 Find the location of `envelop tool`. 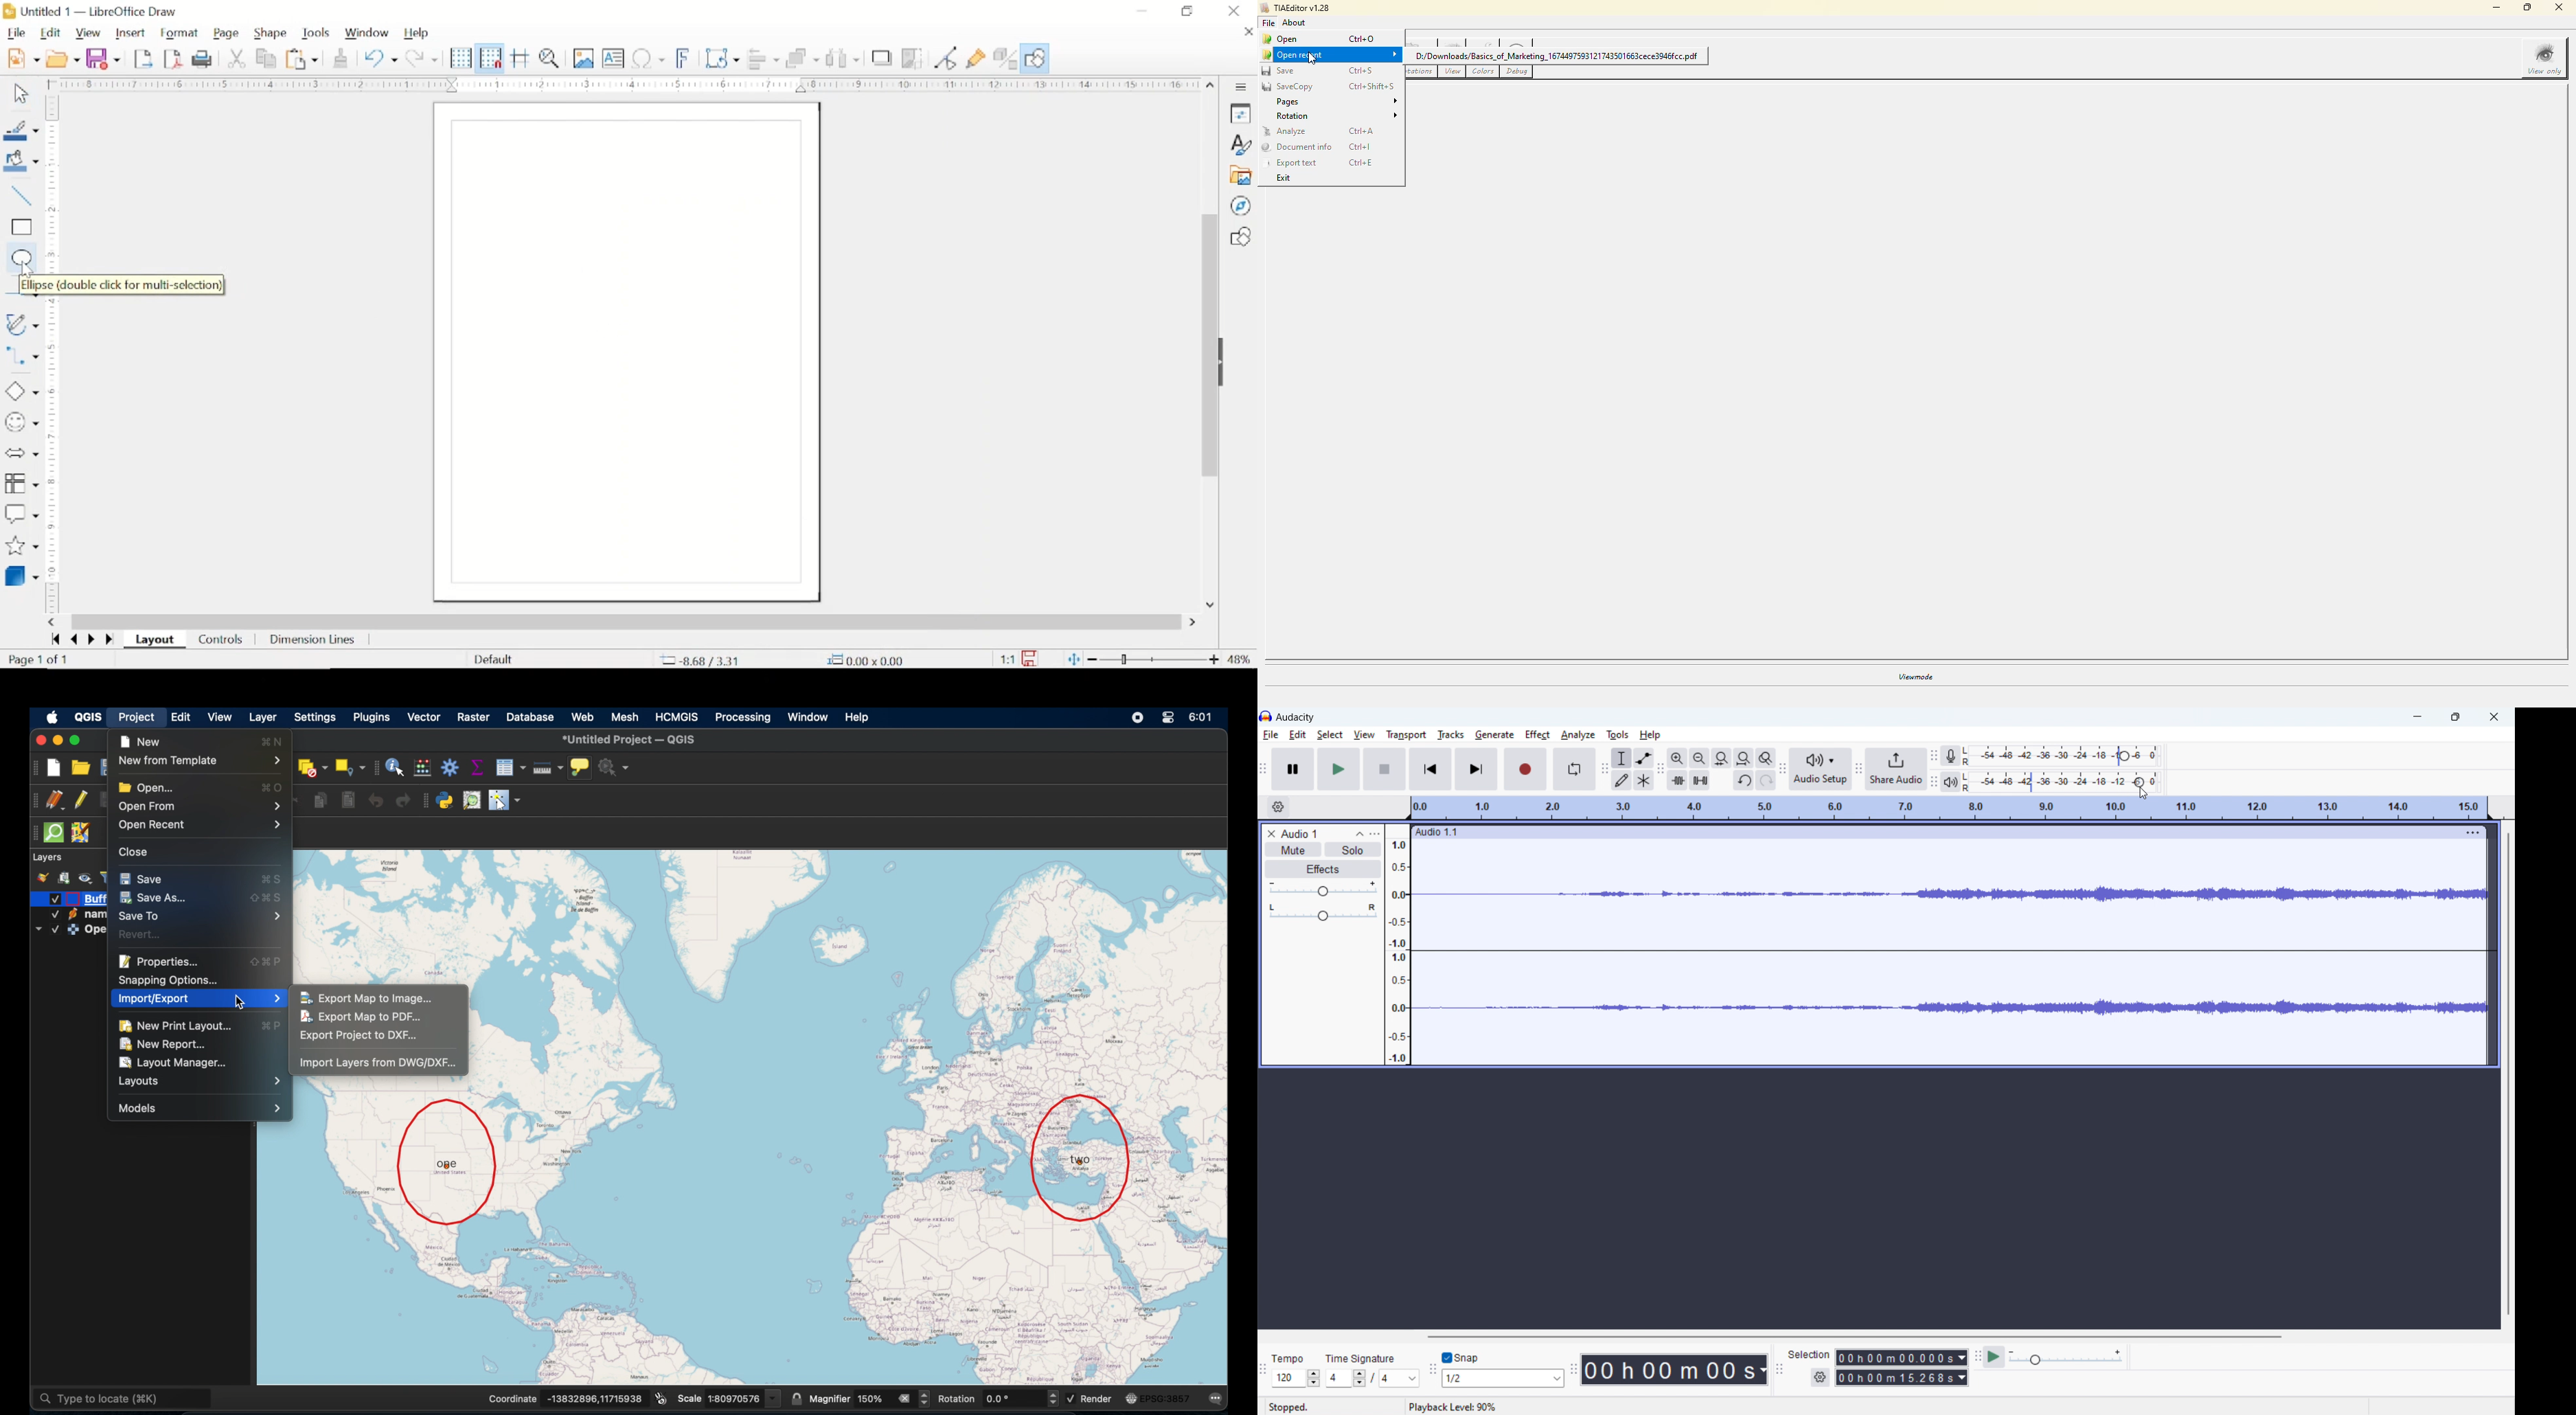

envelop tool is located at coordinates (1644, 758).